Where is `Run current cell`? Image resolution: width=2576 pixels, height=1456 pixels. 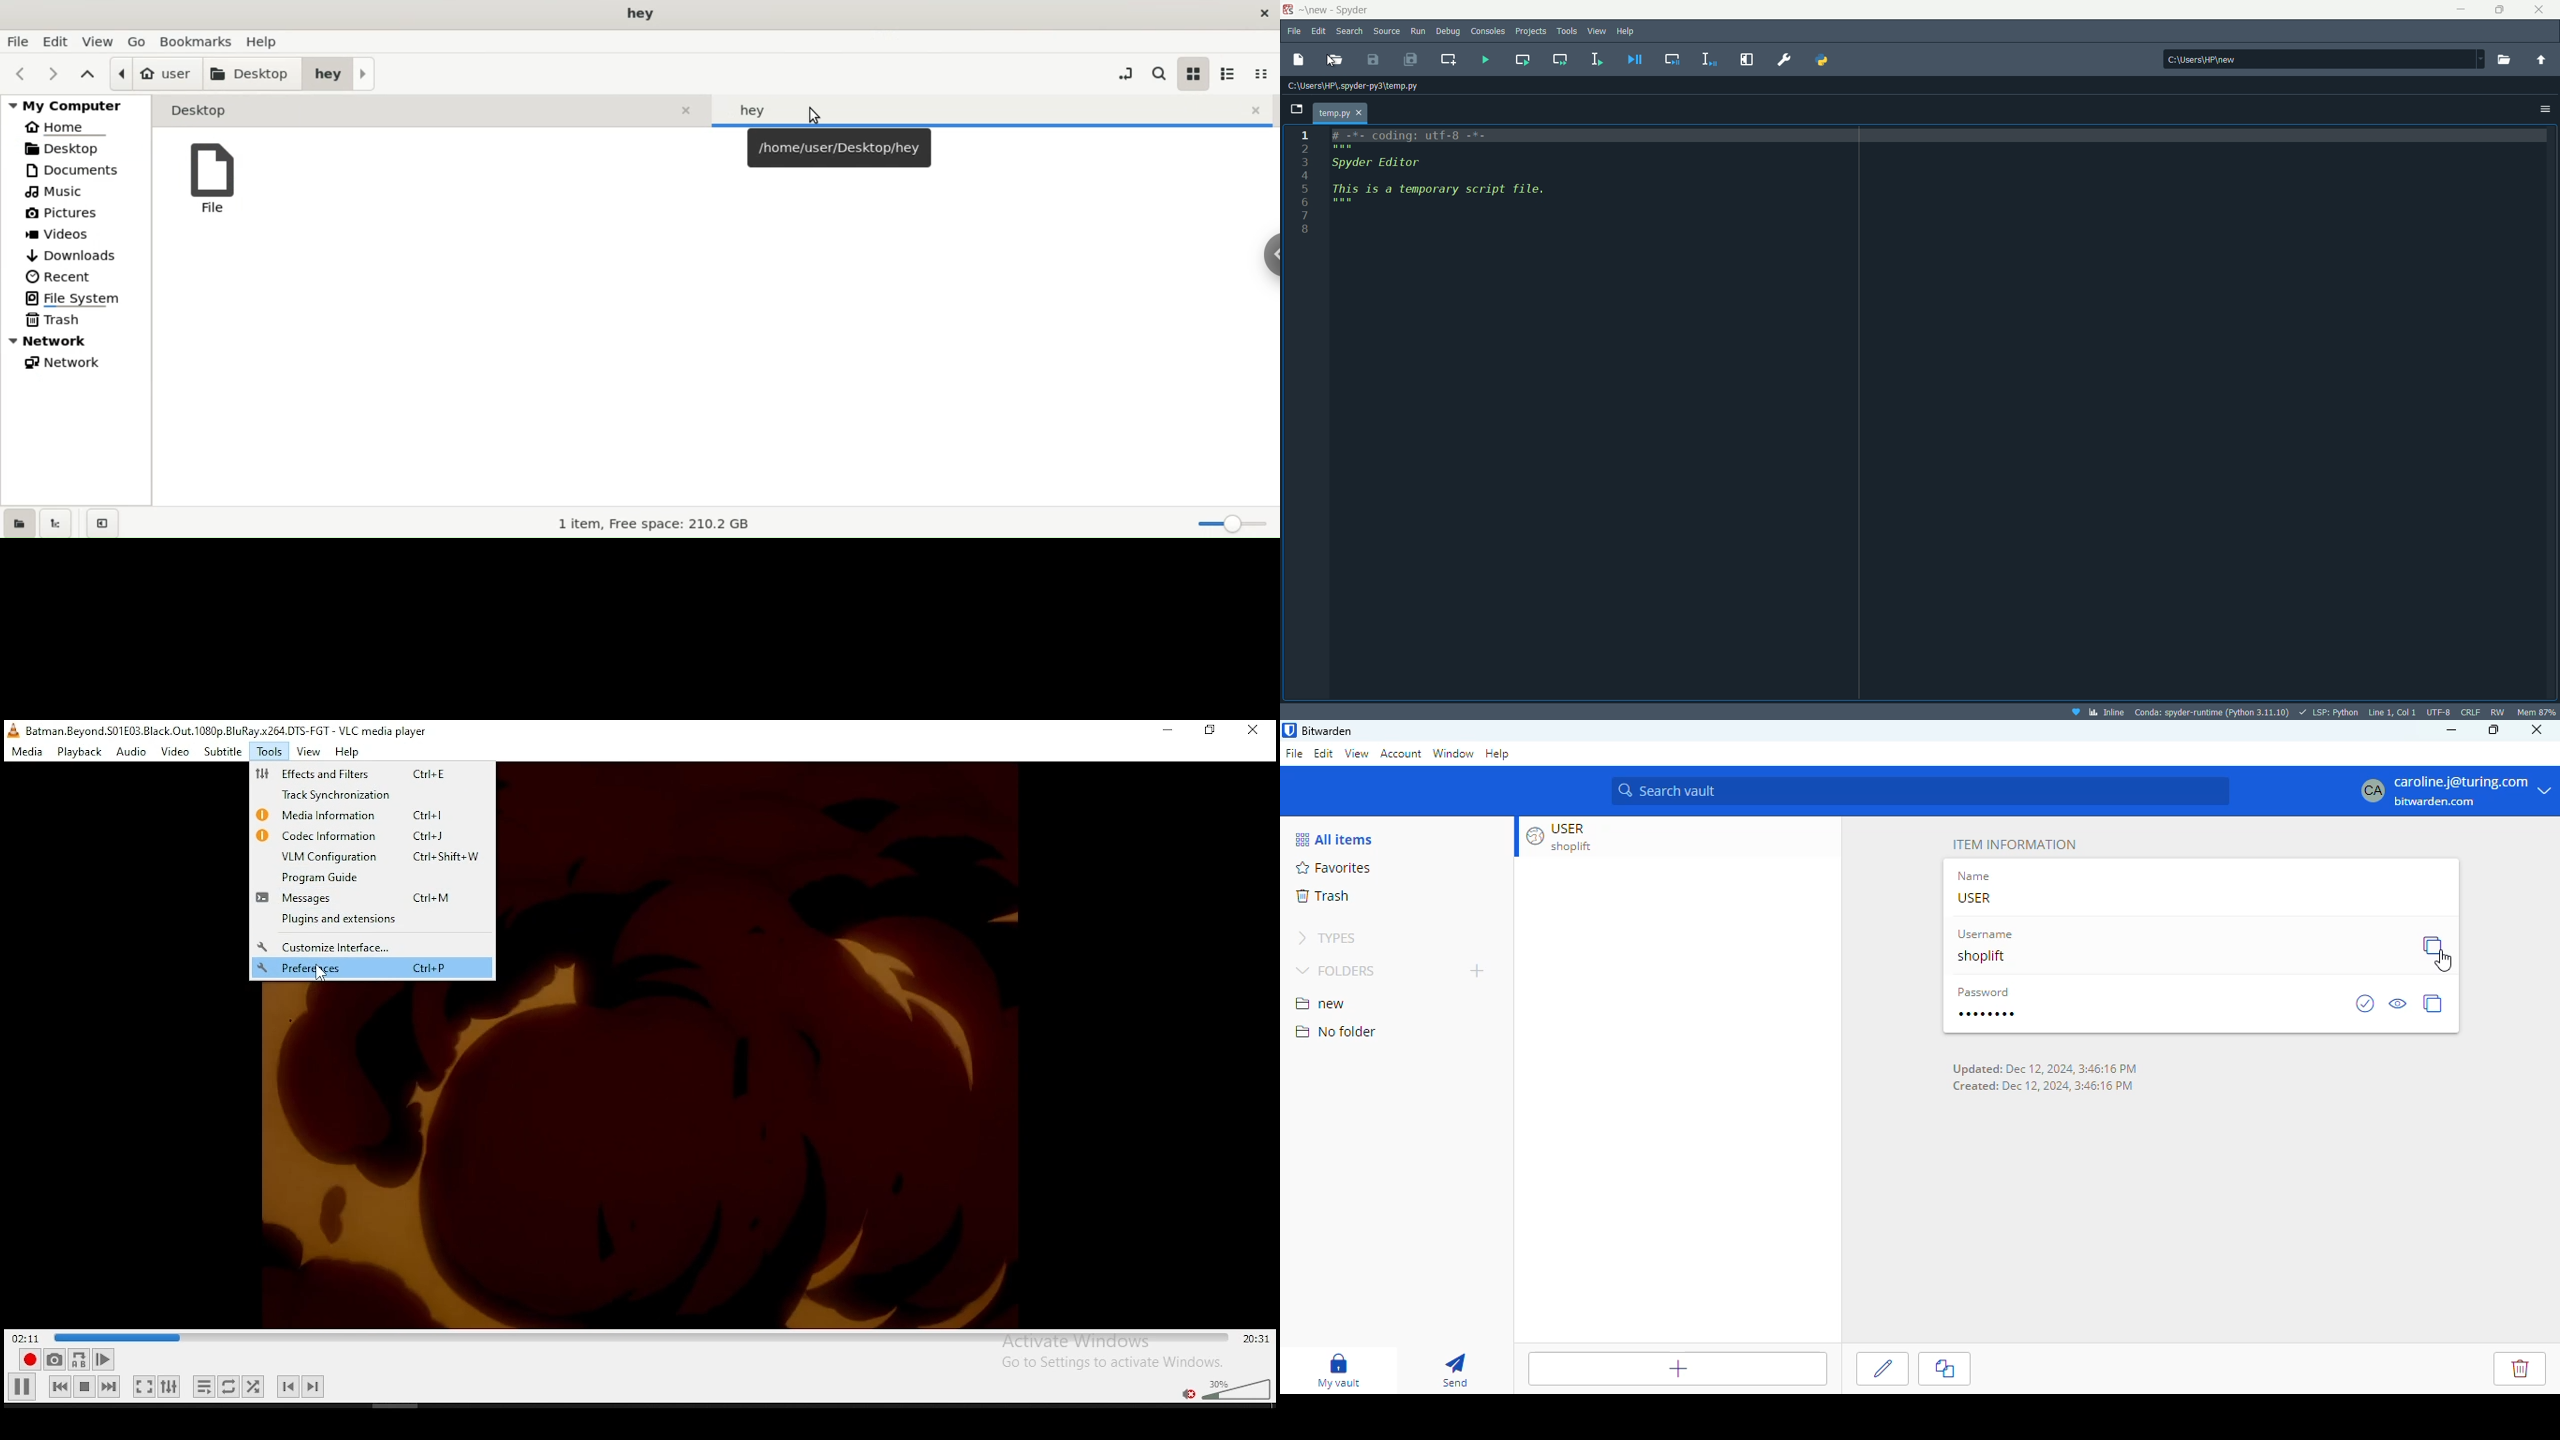 Run current cell is located at coordinates (1523, 60).